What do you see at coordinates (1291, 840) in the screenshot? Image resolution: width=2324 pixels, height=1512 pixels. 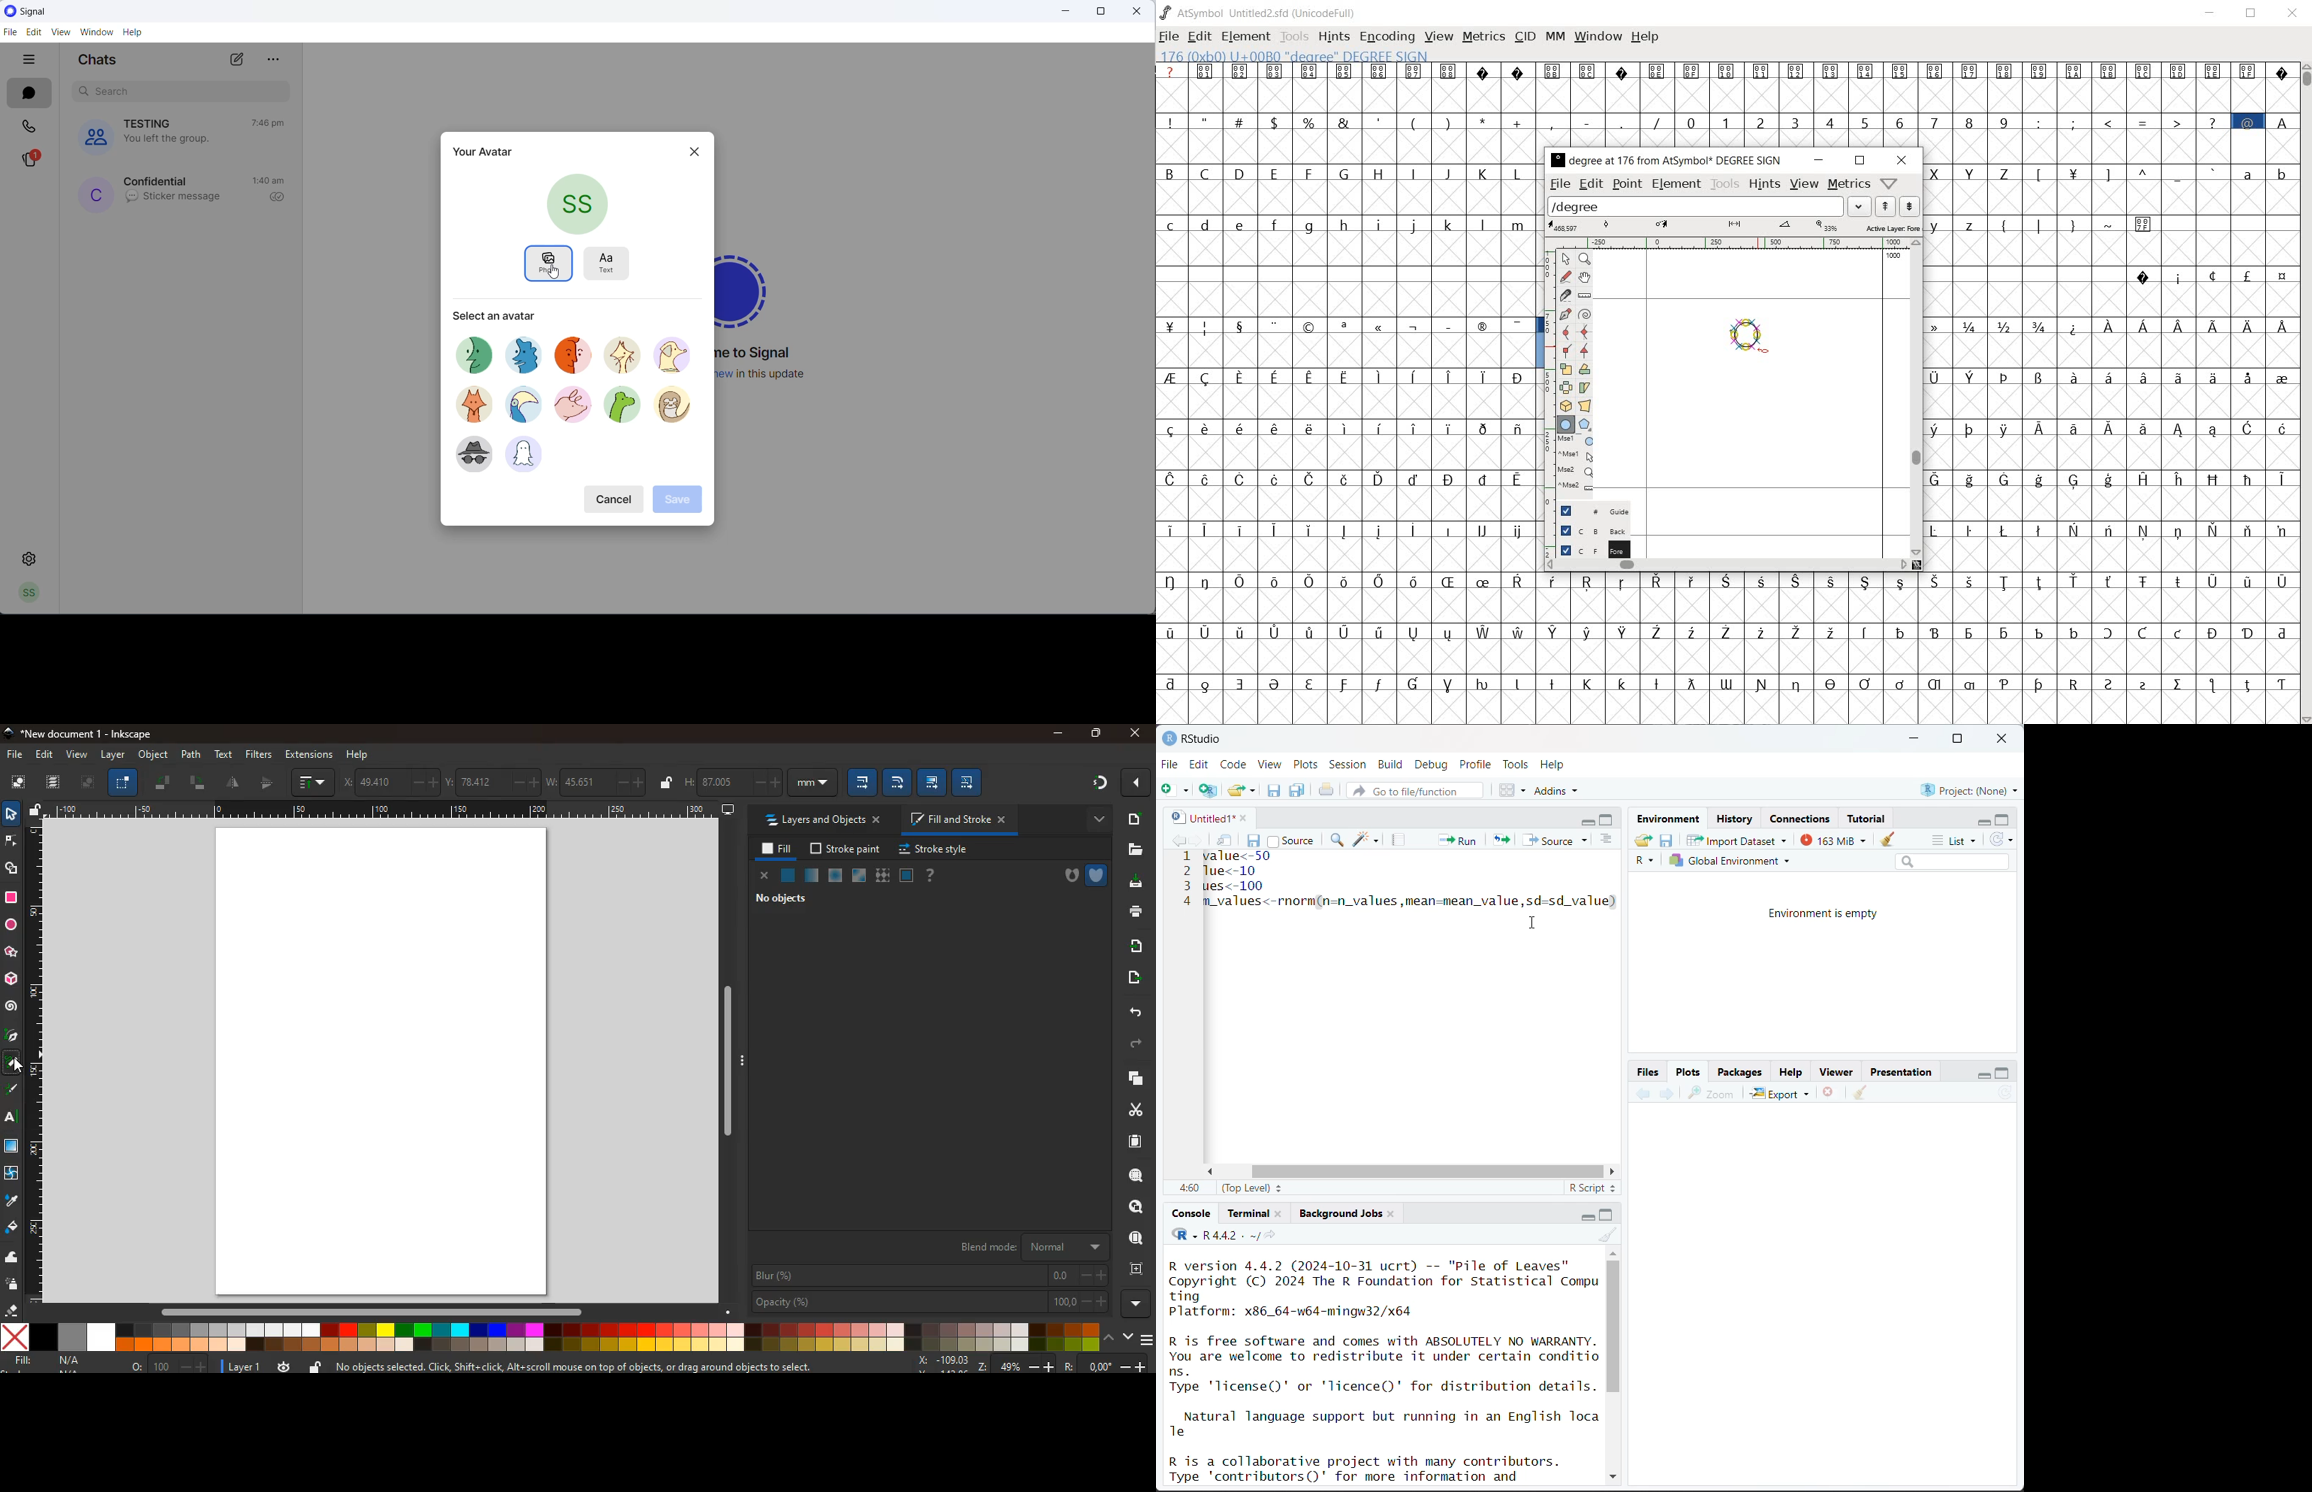 I see `source` at bounding box center [1291, 840].